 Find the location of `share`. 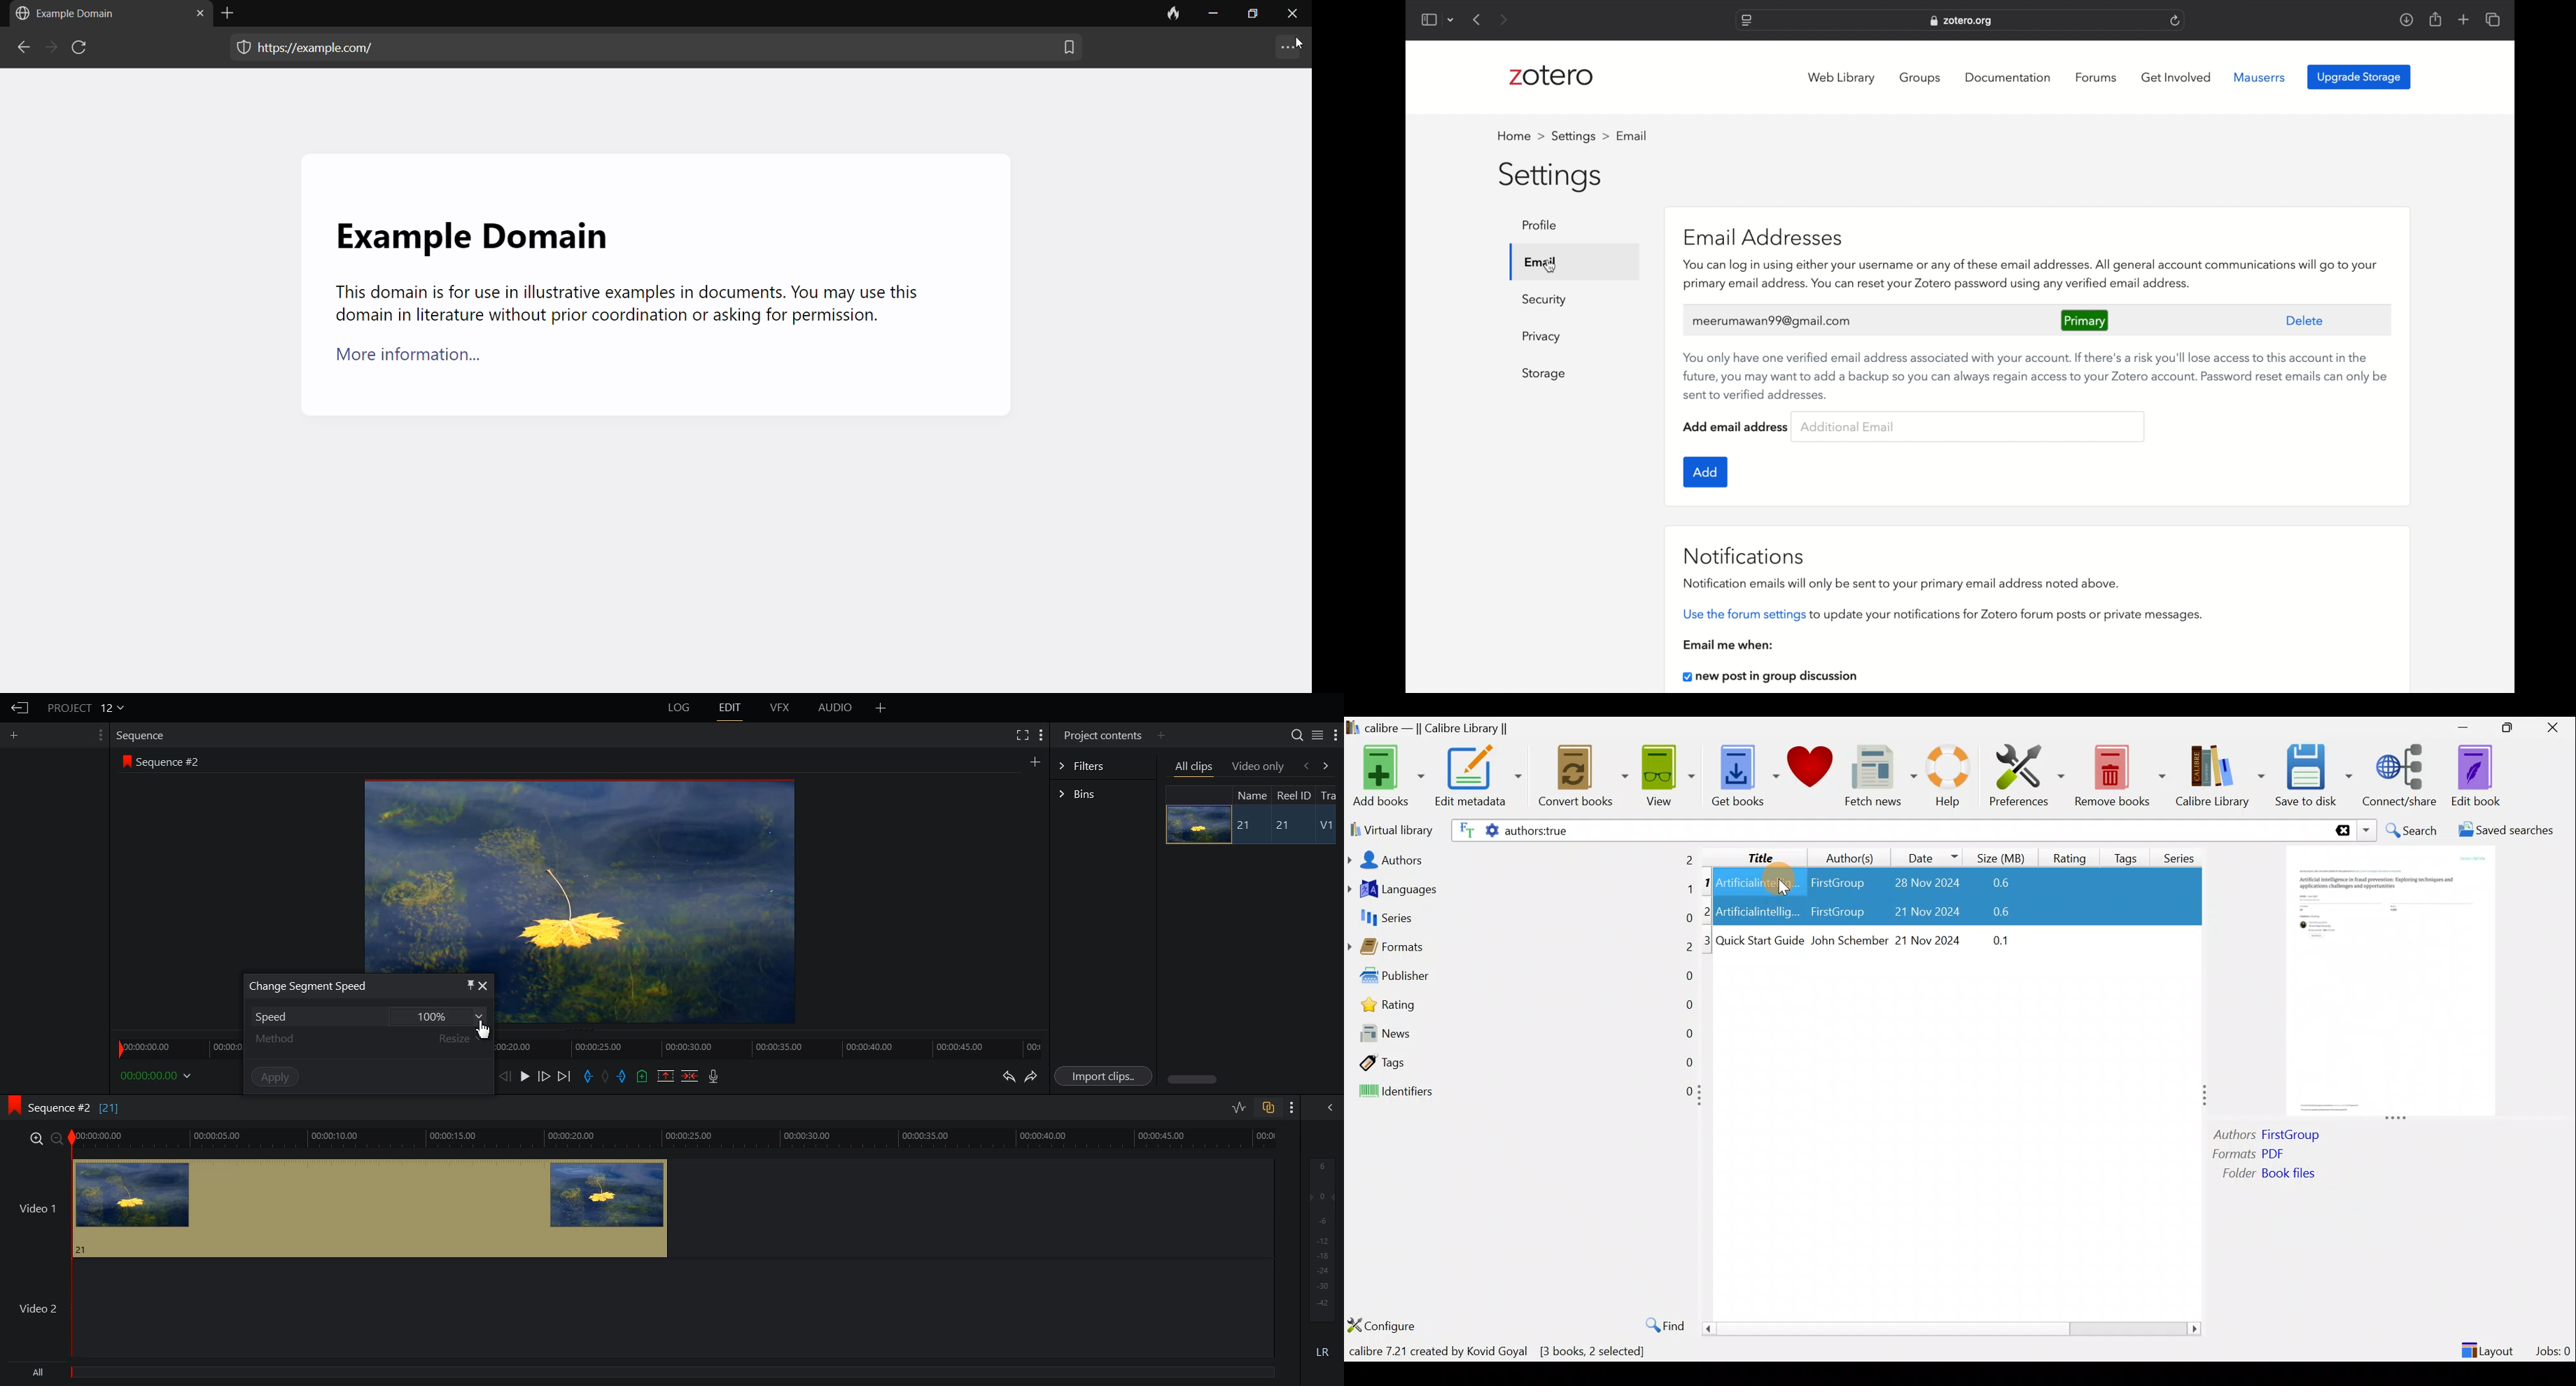

share is located at coordinates (2434, 19).